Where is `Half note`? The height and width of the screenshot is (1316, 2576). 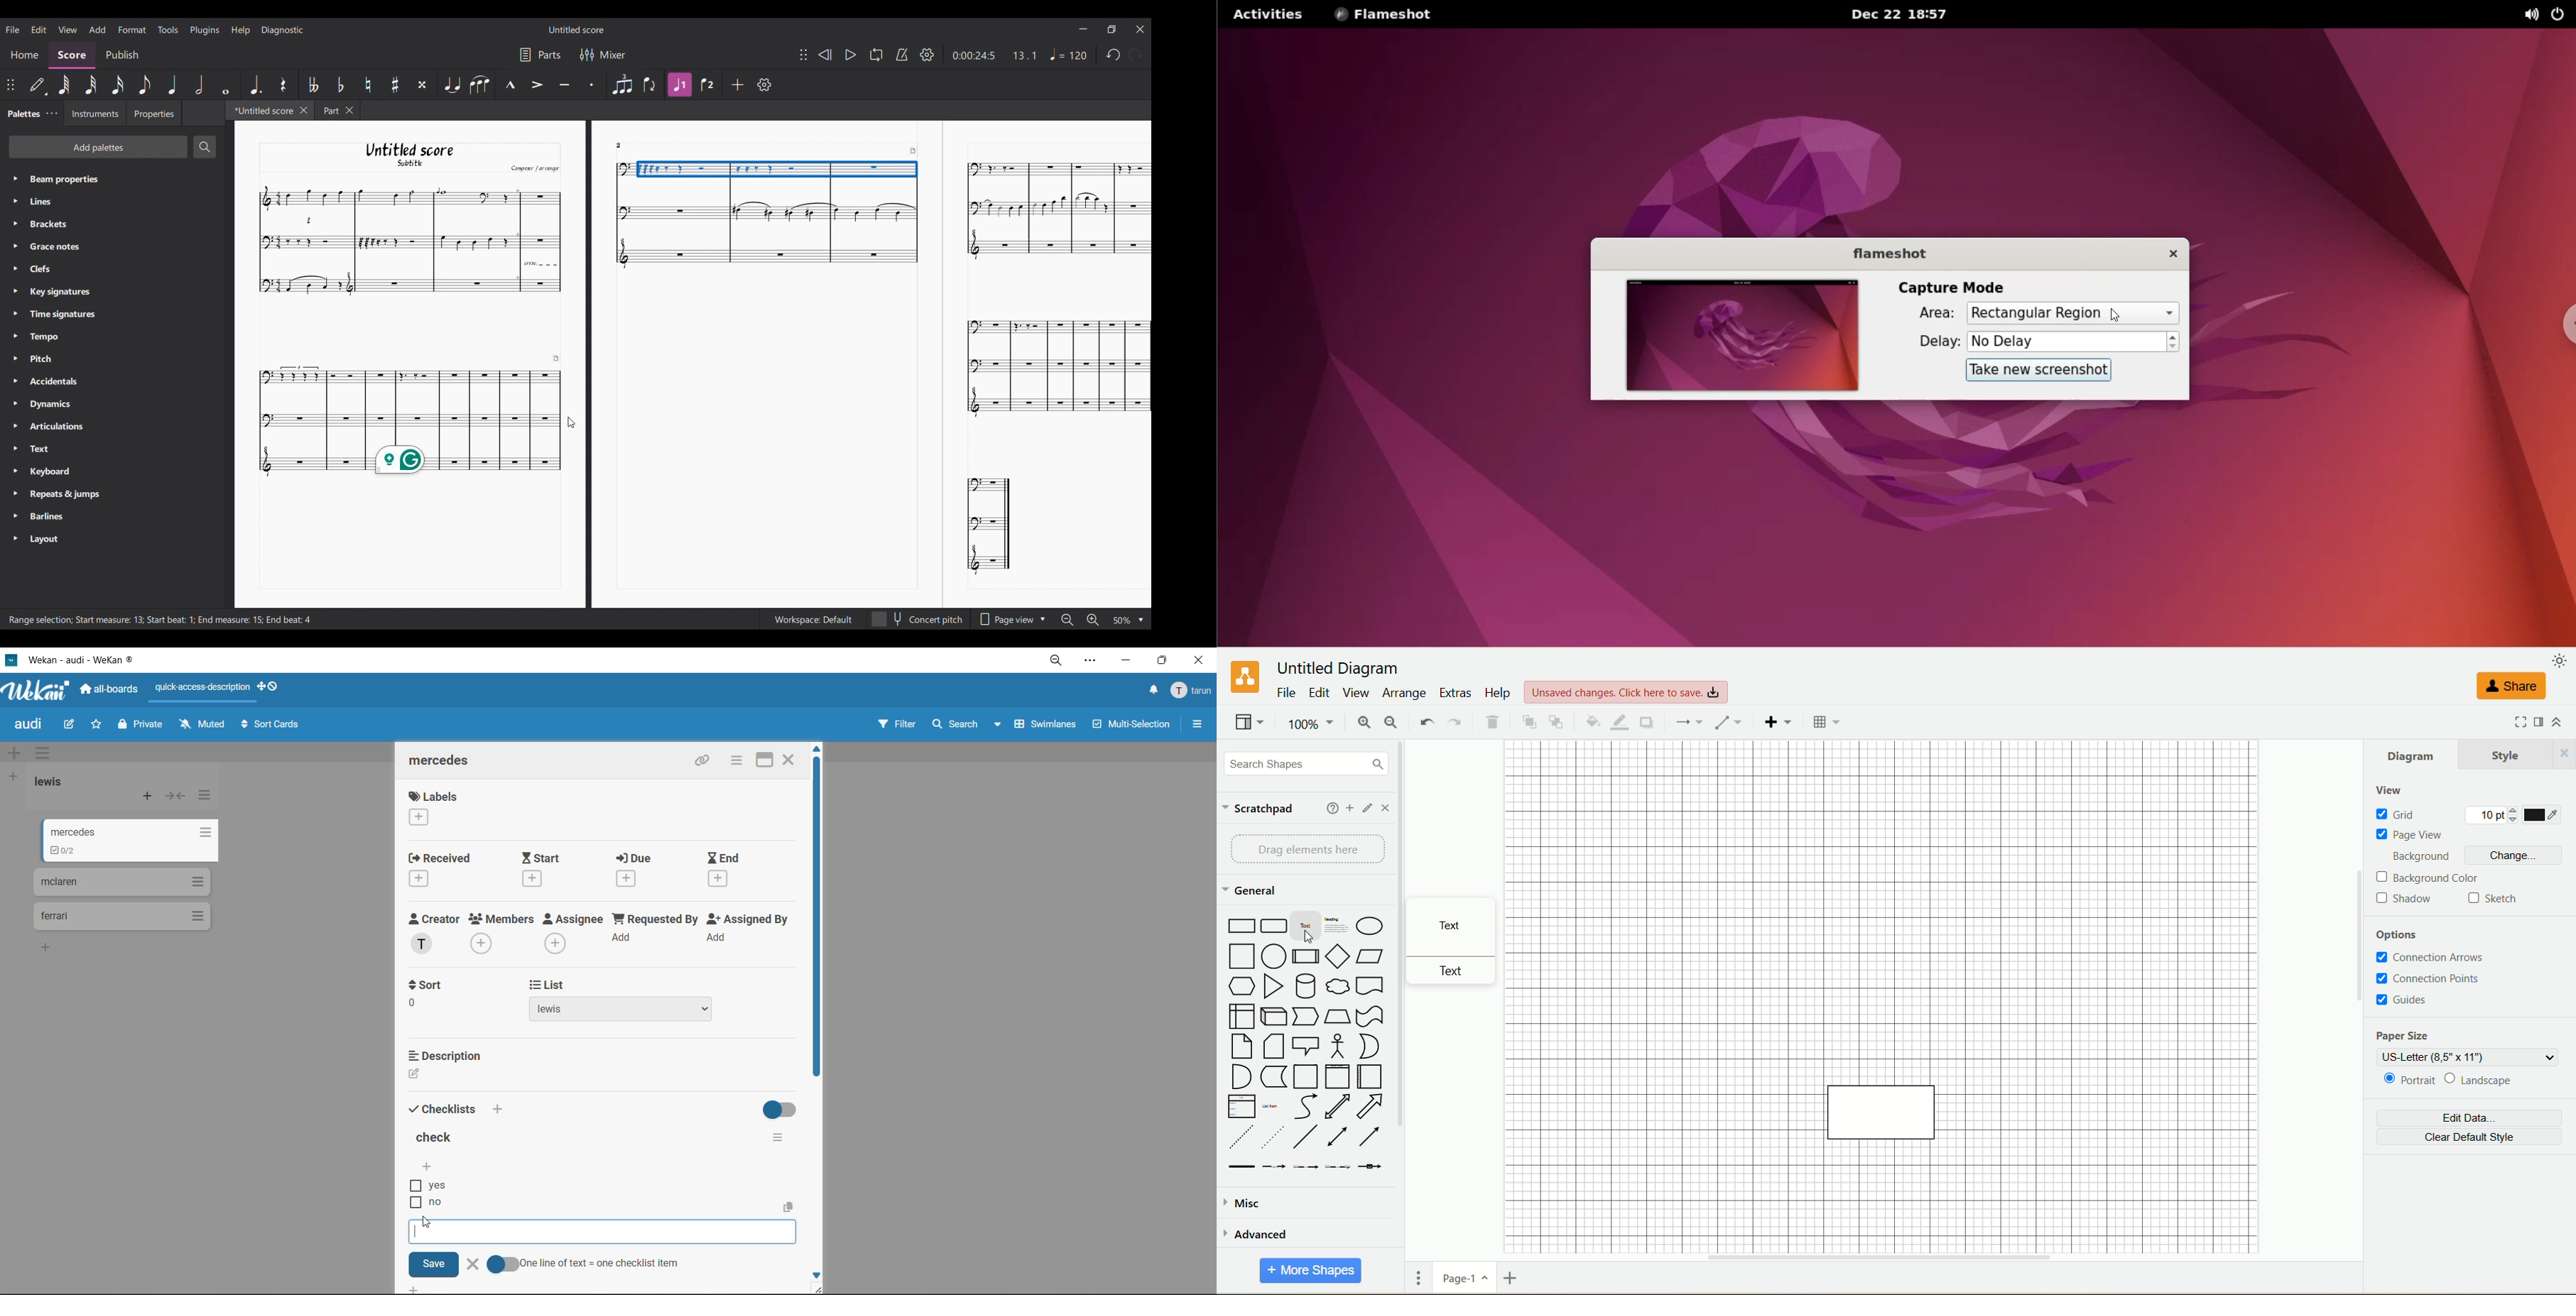 Half note is located at coordinates (199, 85).